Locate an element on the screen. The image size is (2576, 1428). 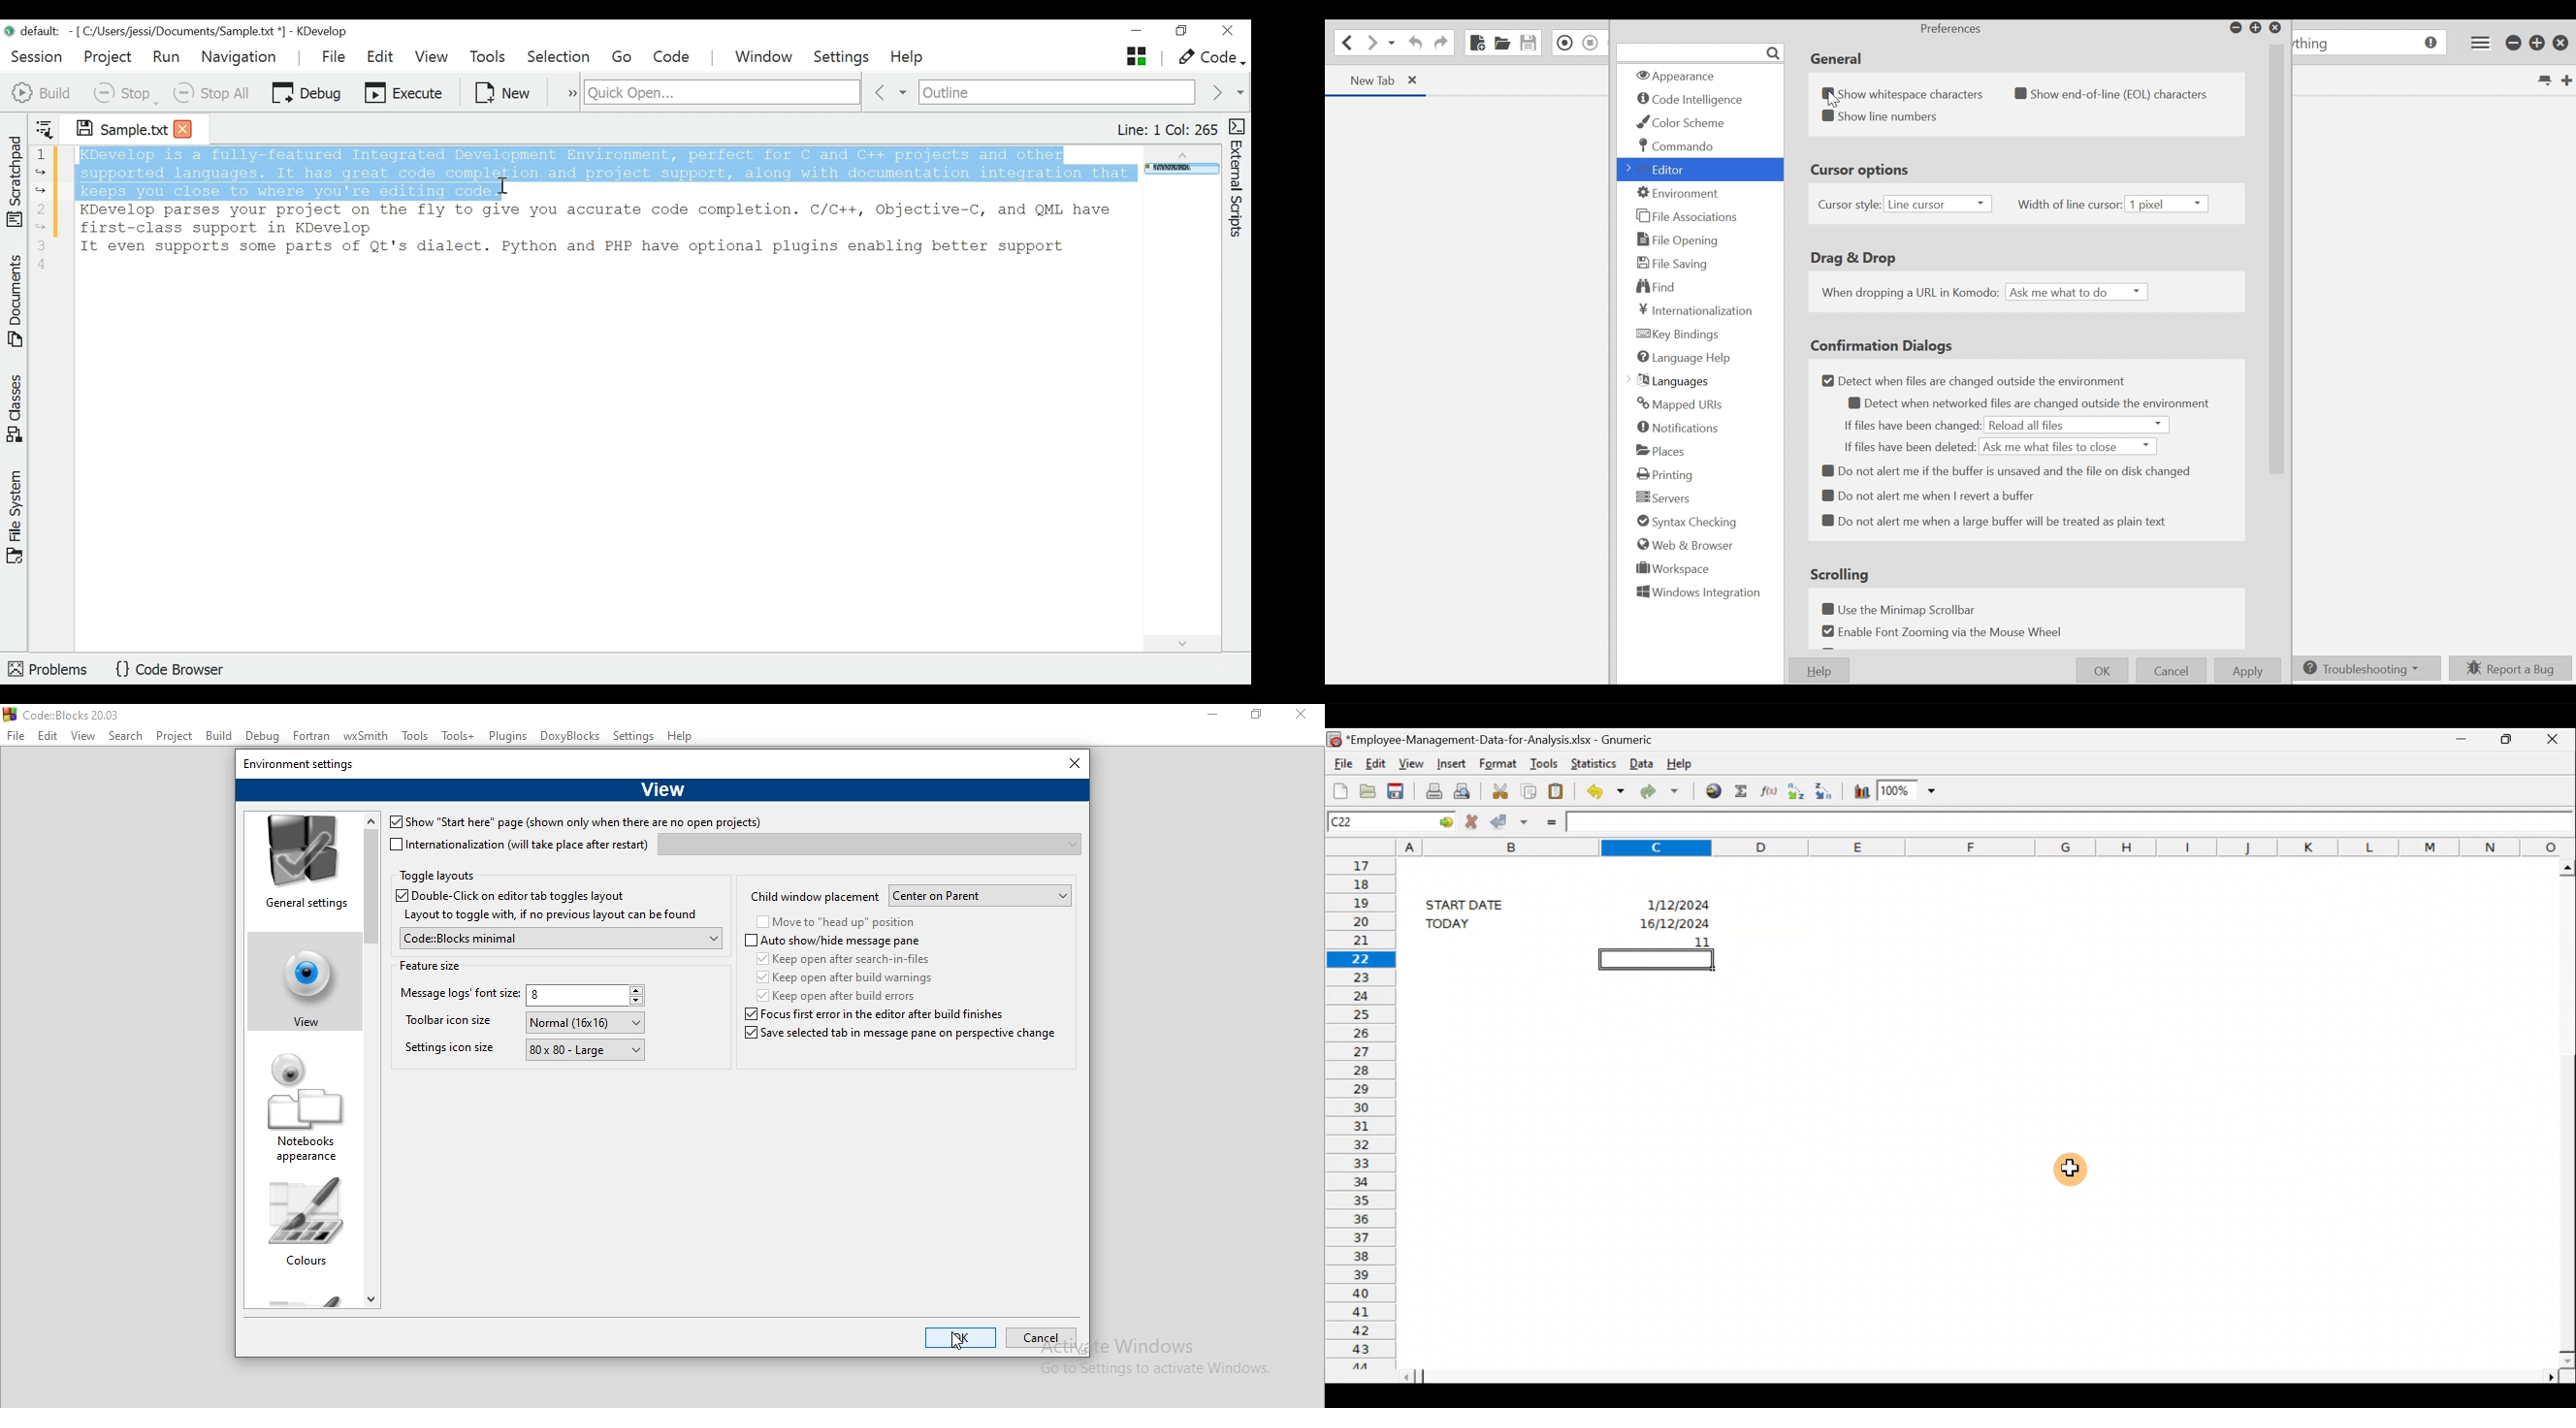
1 KDevelop is a fully-featured Integrated Development Environment, perfect for C and C++ projects and other supported languages. It has great code completion and project support, along with documentation integration that keeps you close to where you're editing code. is located at coordinates (583, 172).